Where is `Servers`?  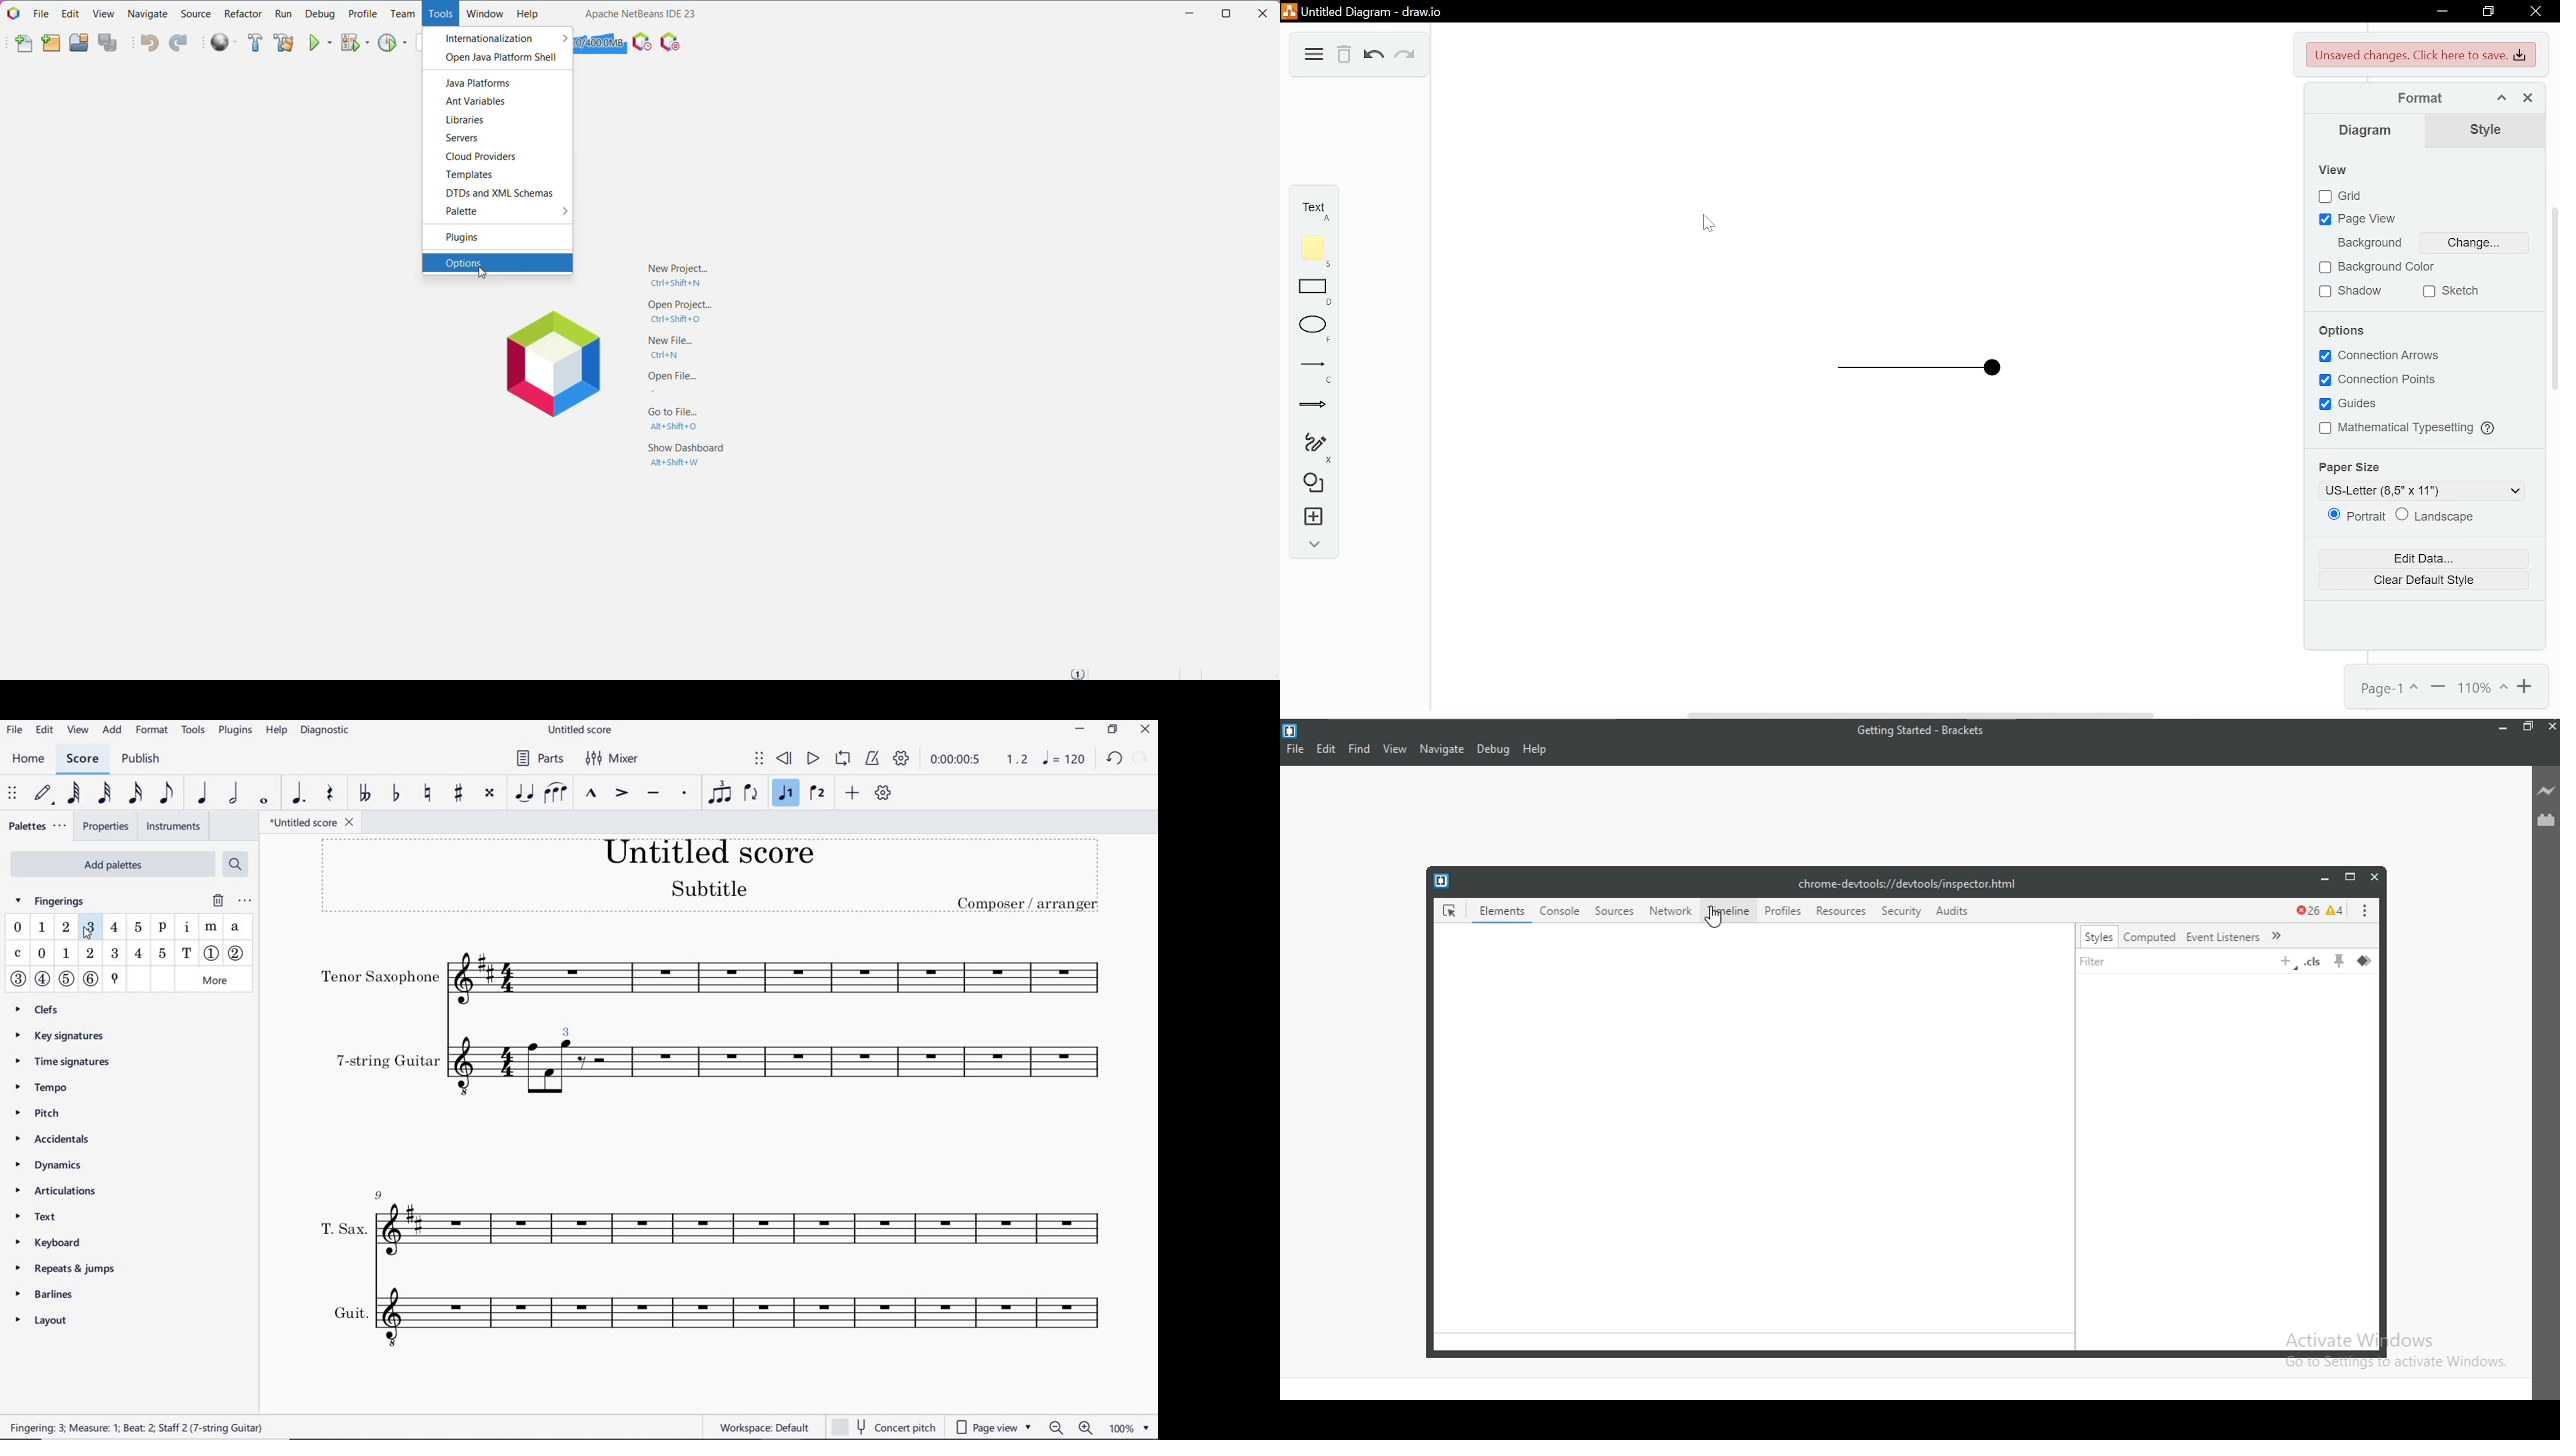 Servers is located at coordinates (462, 139).